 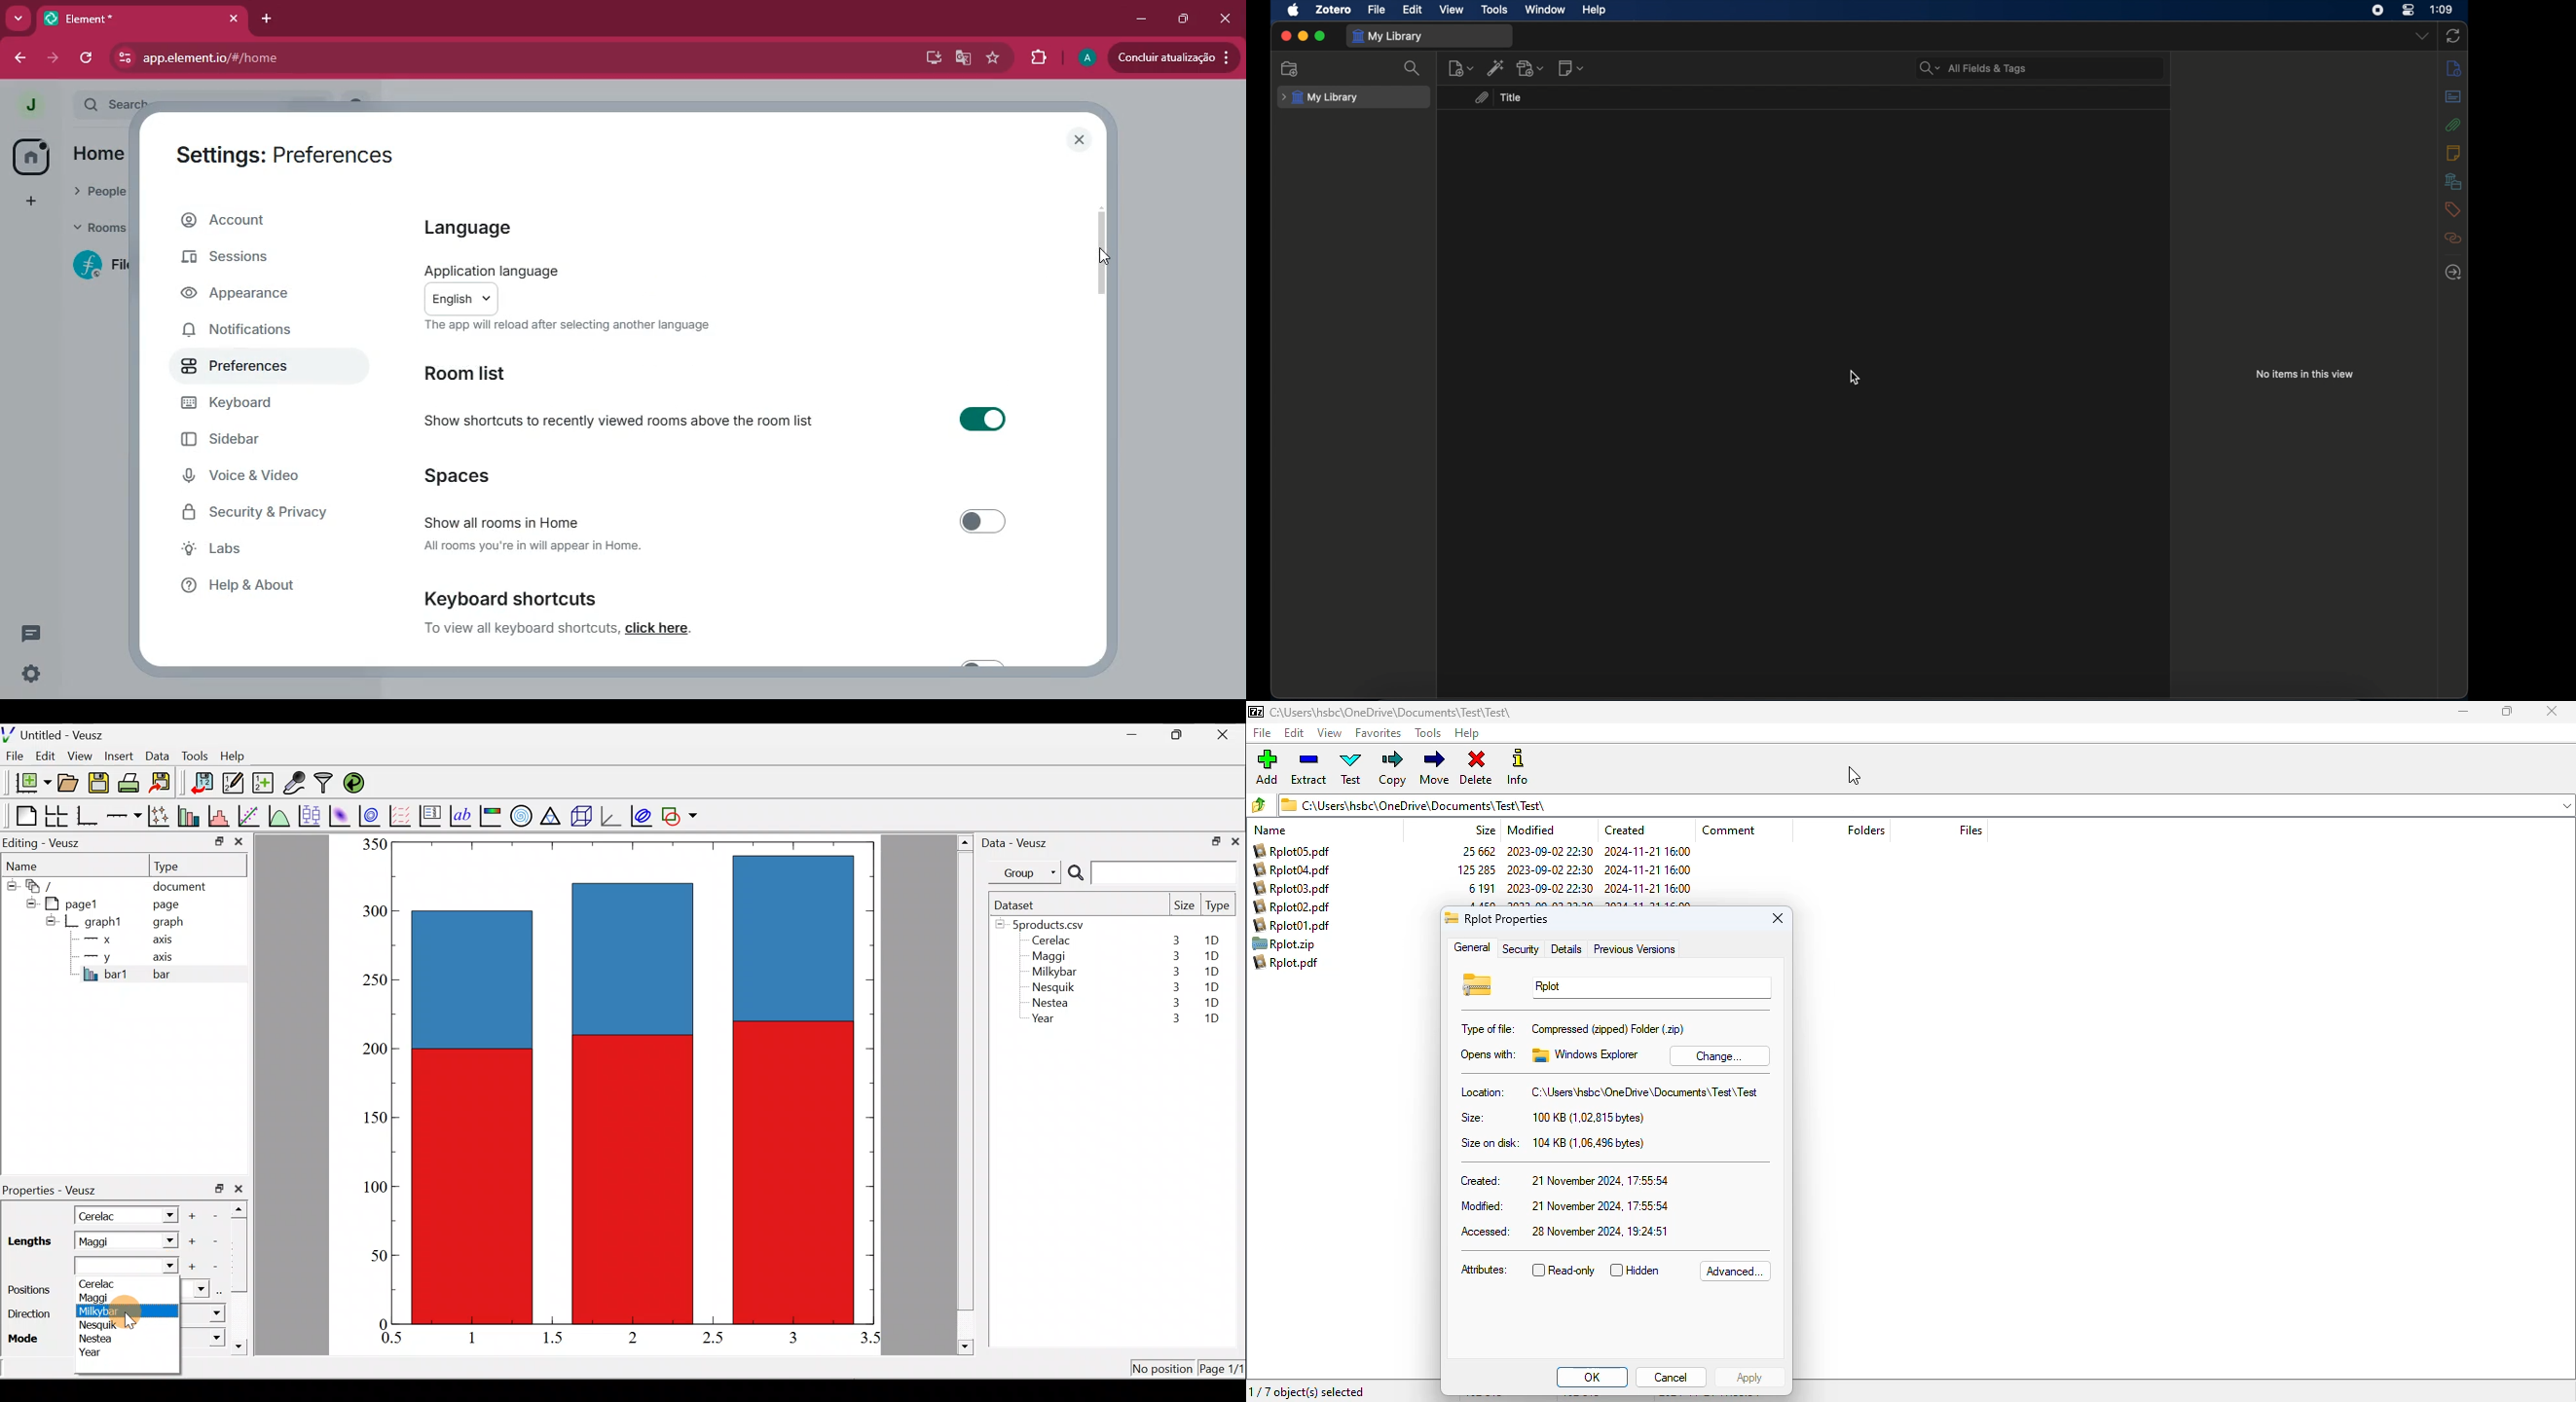 I want to click on Type, so click(x=1219, y=909).